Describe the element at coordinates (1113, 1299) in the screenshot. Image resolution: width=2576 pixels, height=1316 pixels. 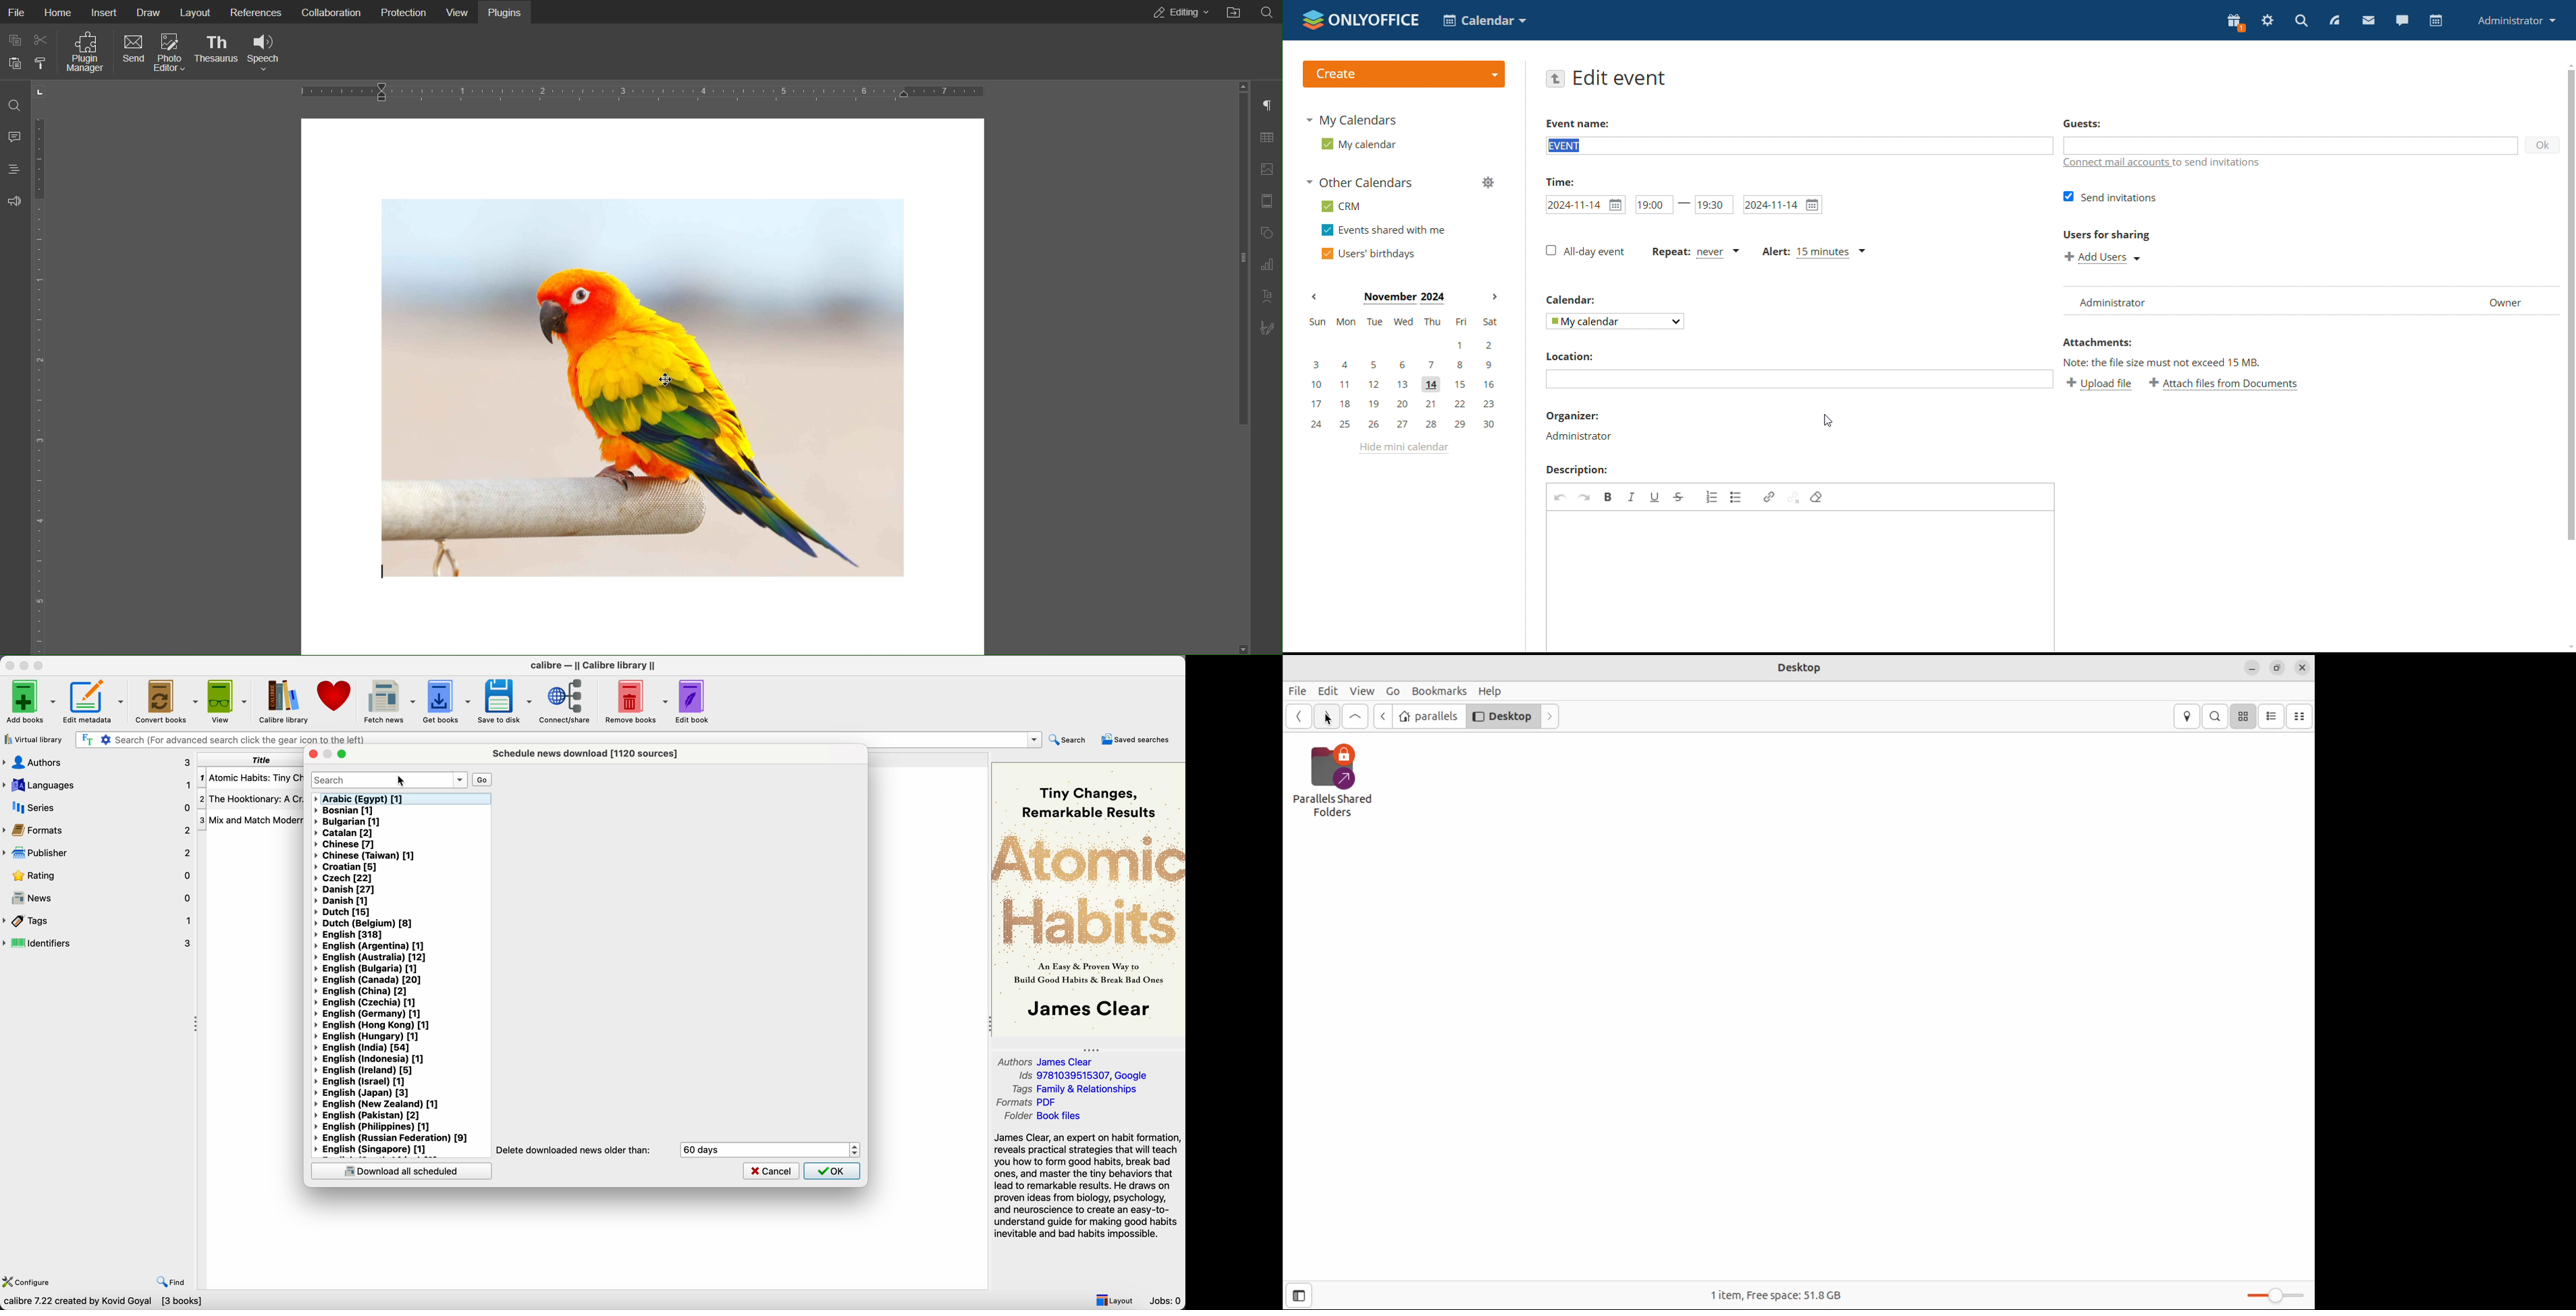
I see `layout` at that location.